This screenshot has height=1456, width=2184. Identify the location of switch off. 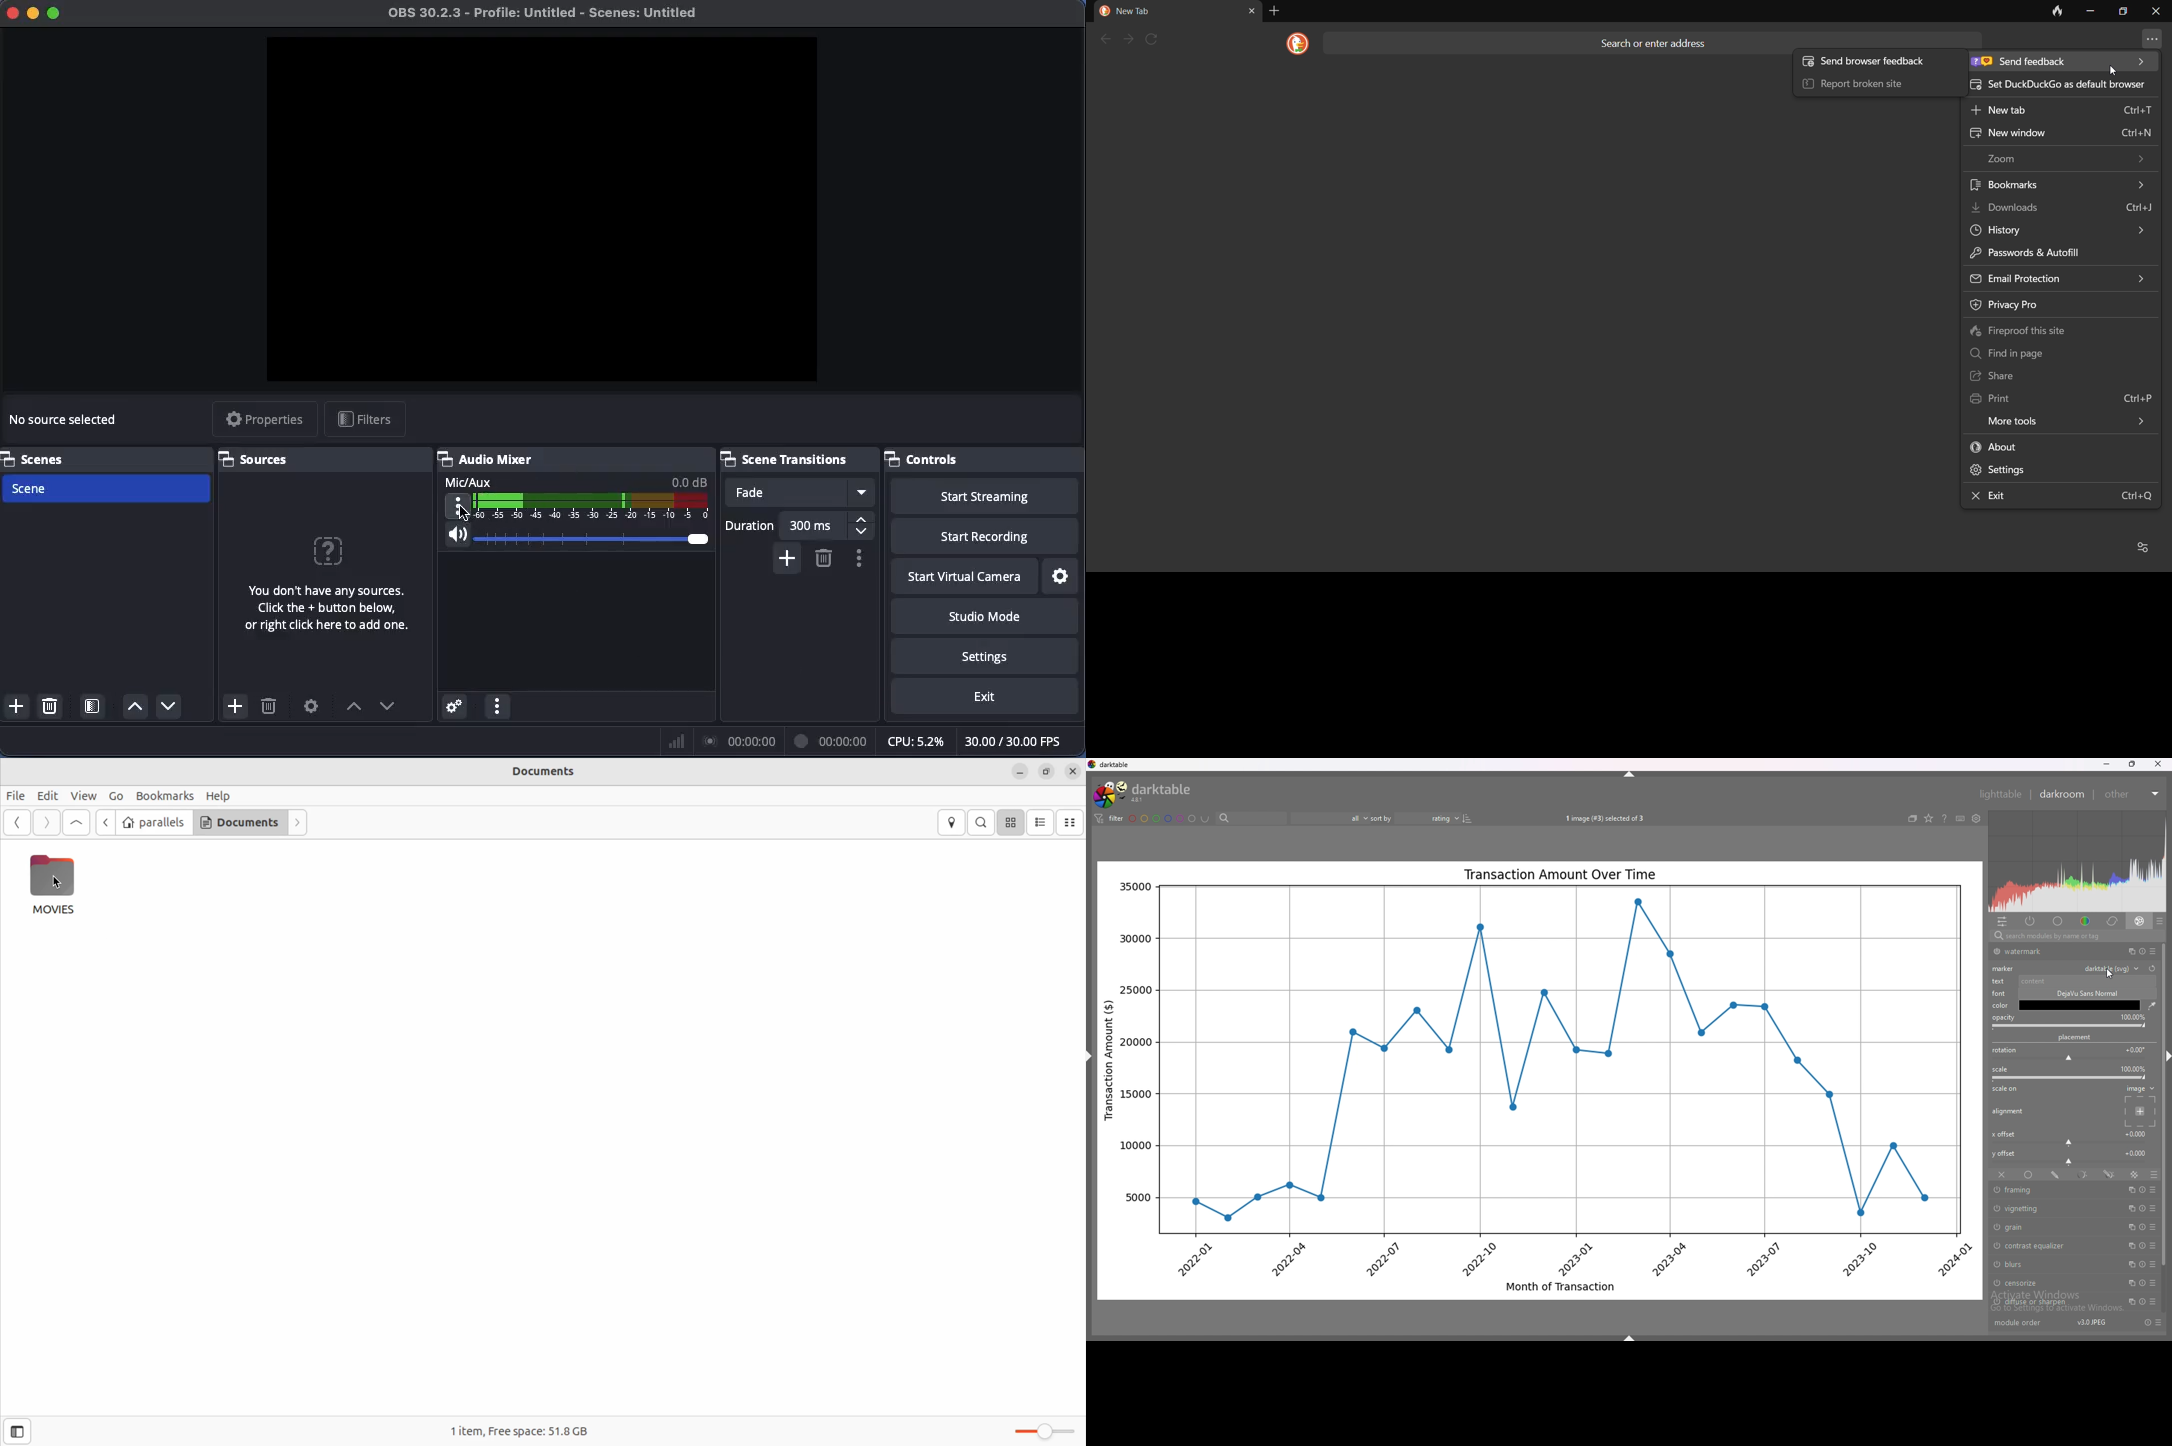
(1997, 1265).